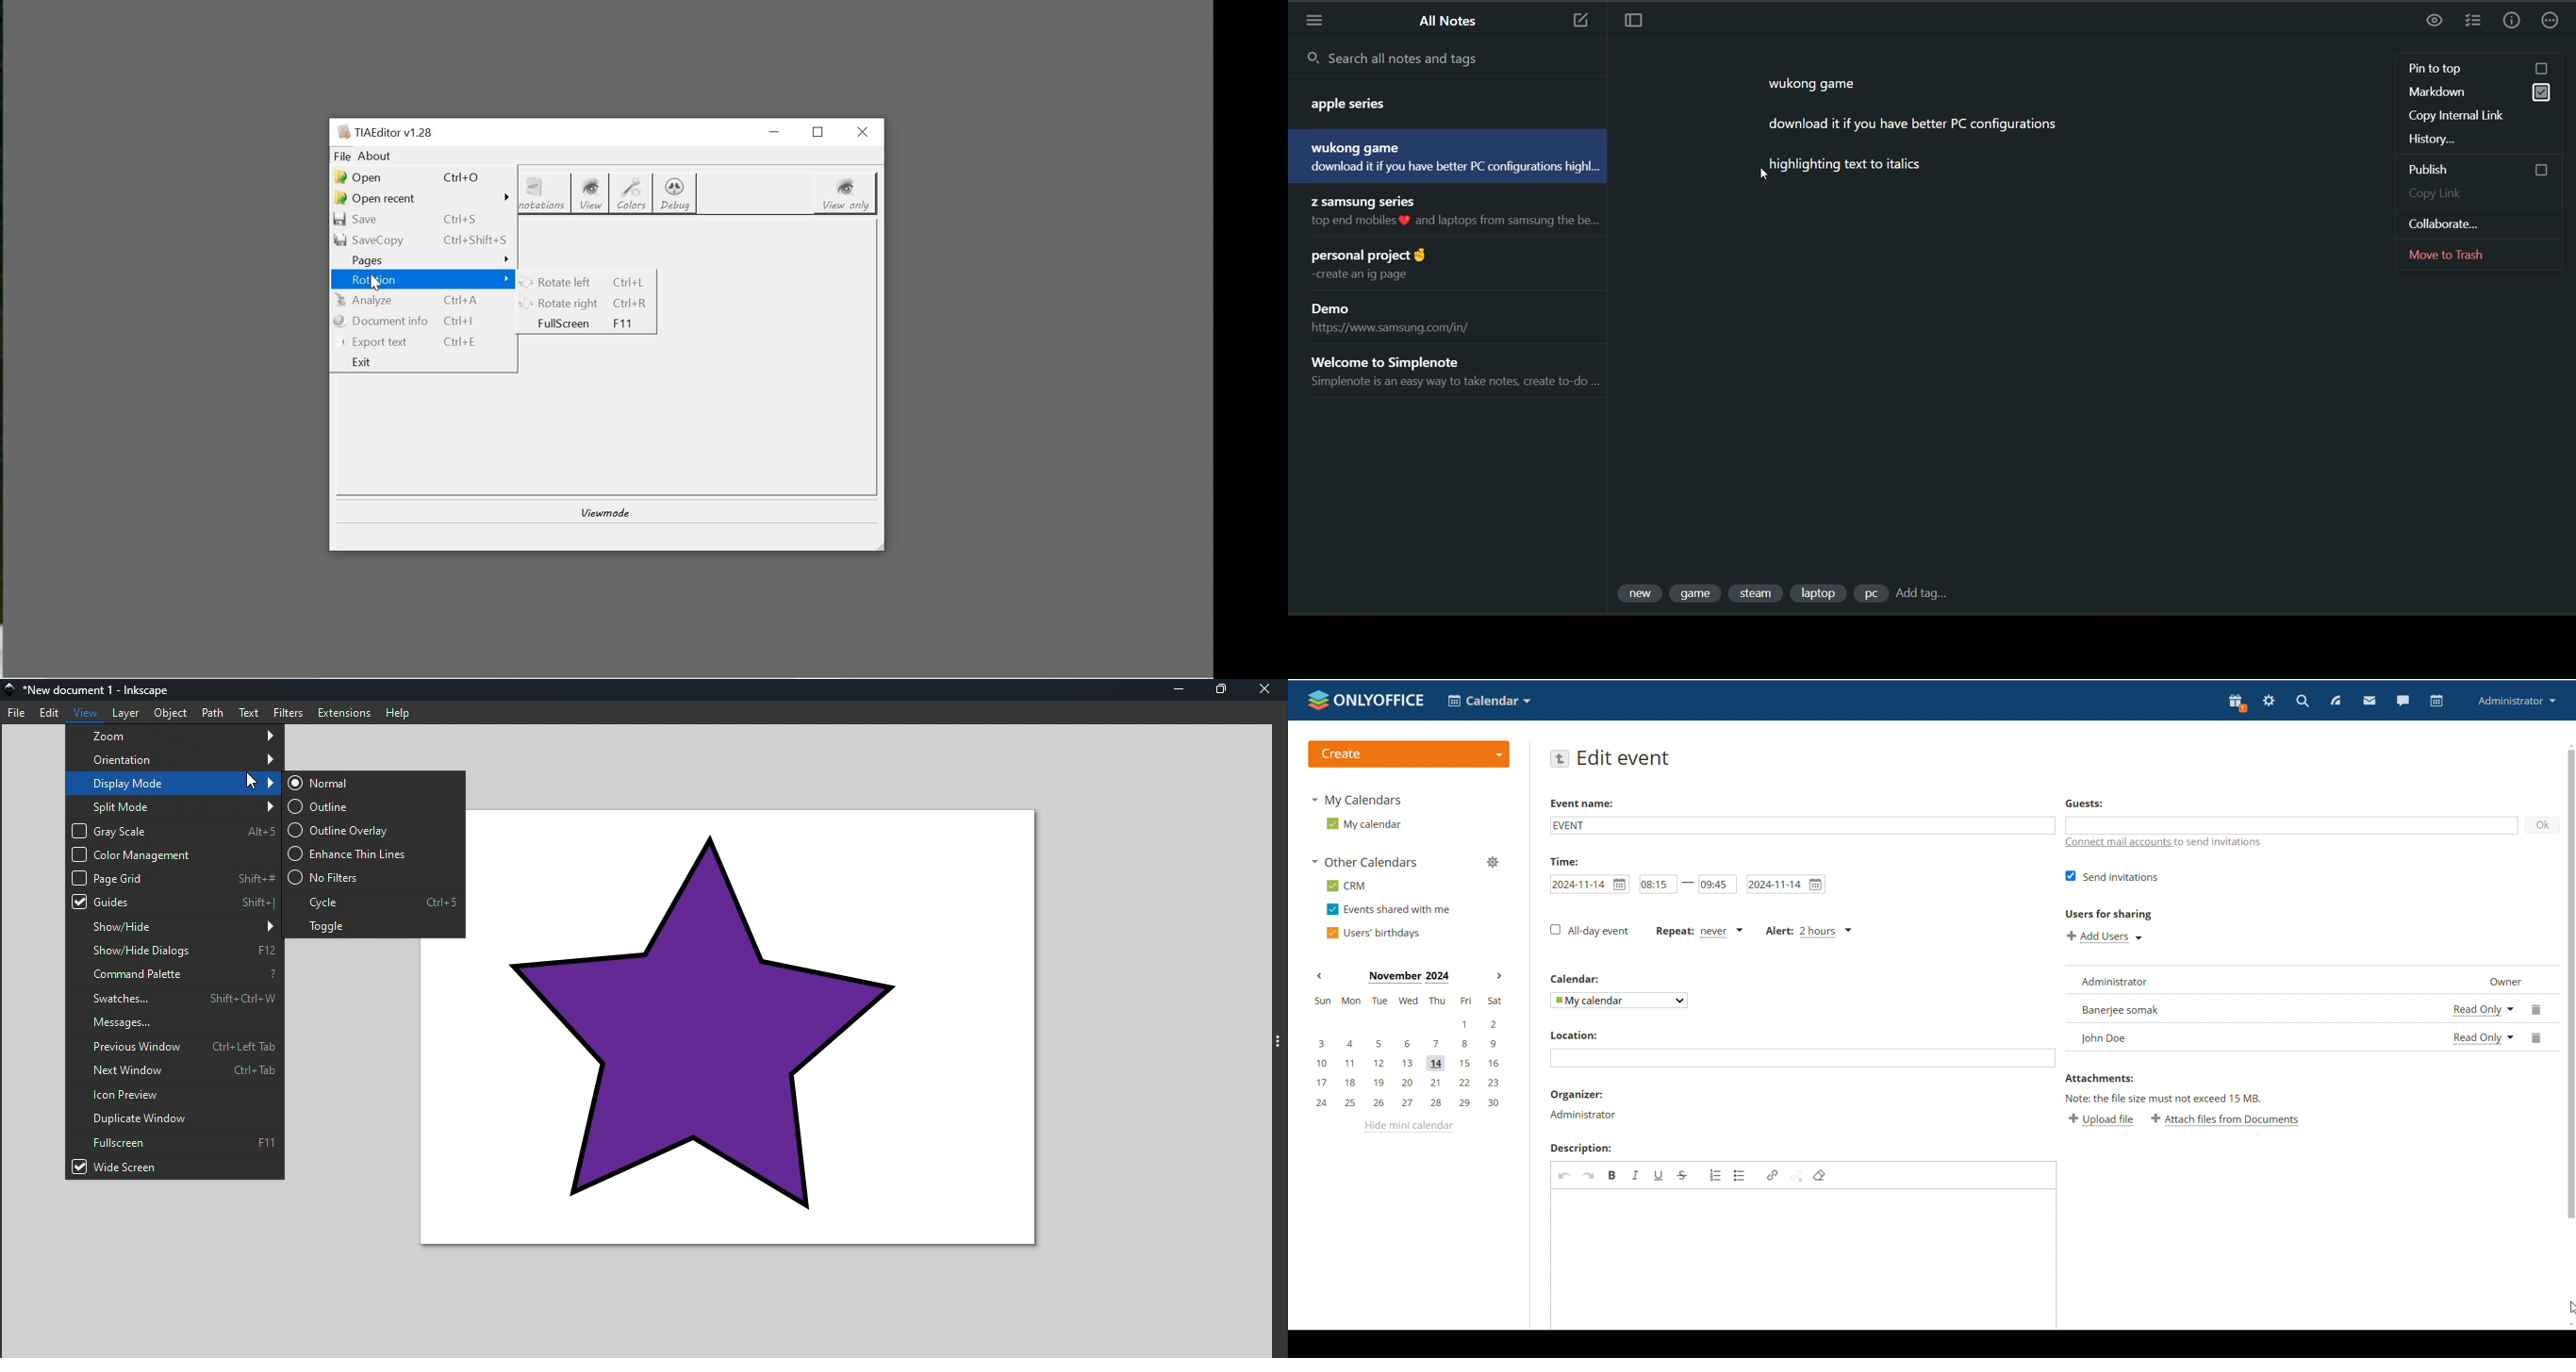  What do you see at coordinates (2479, 169) in the screenshot?
I see `publish` at bounding box center [2479, 169].